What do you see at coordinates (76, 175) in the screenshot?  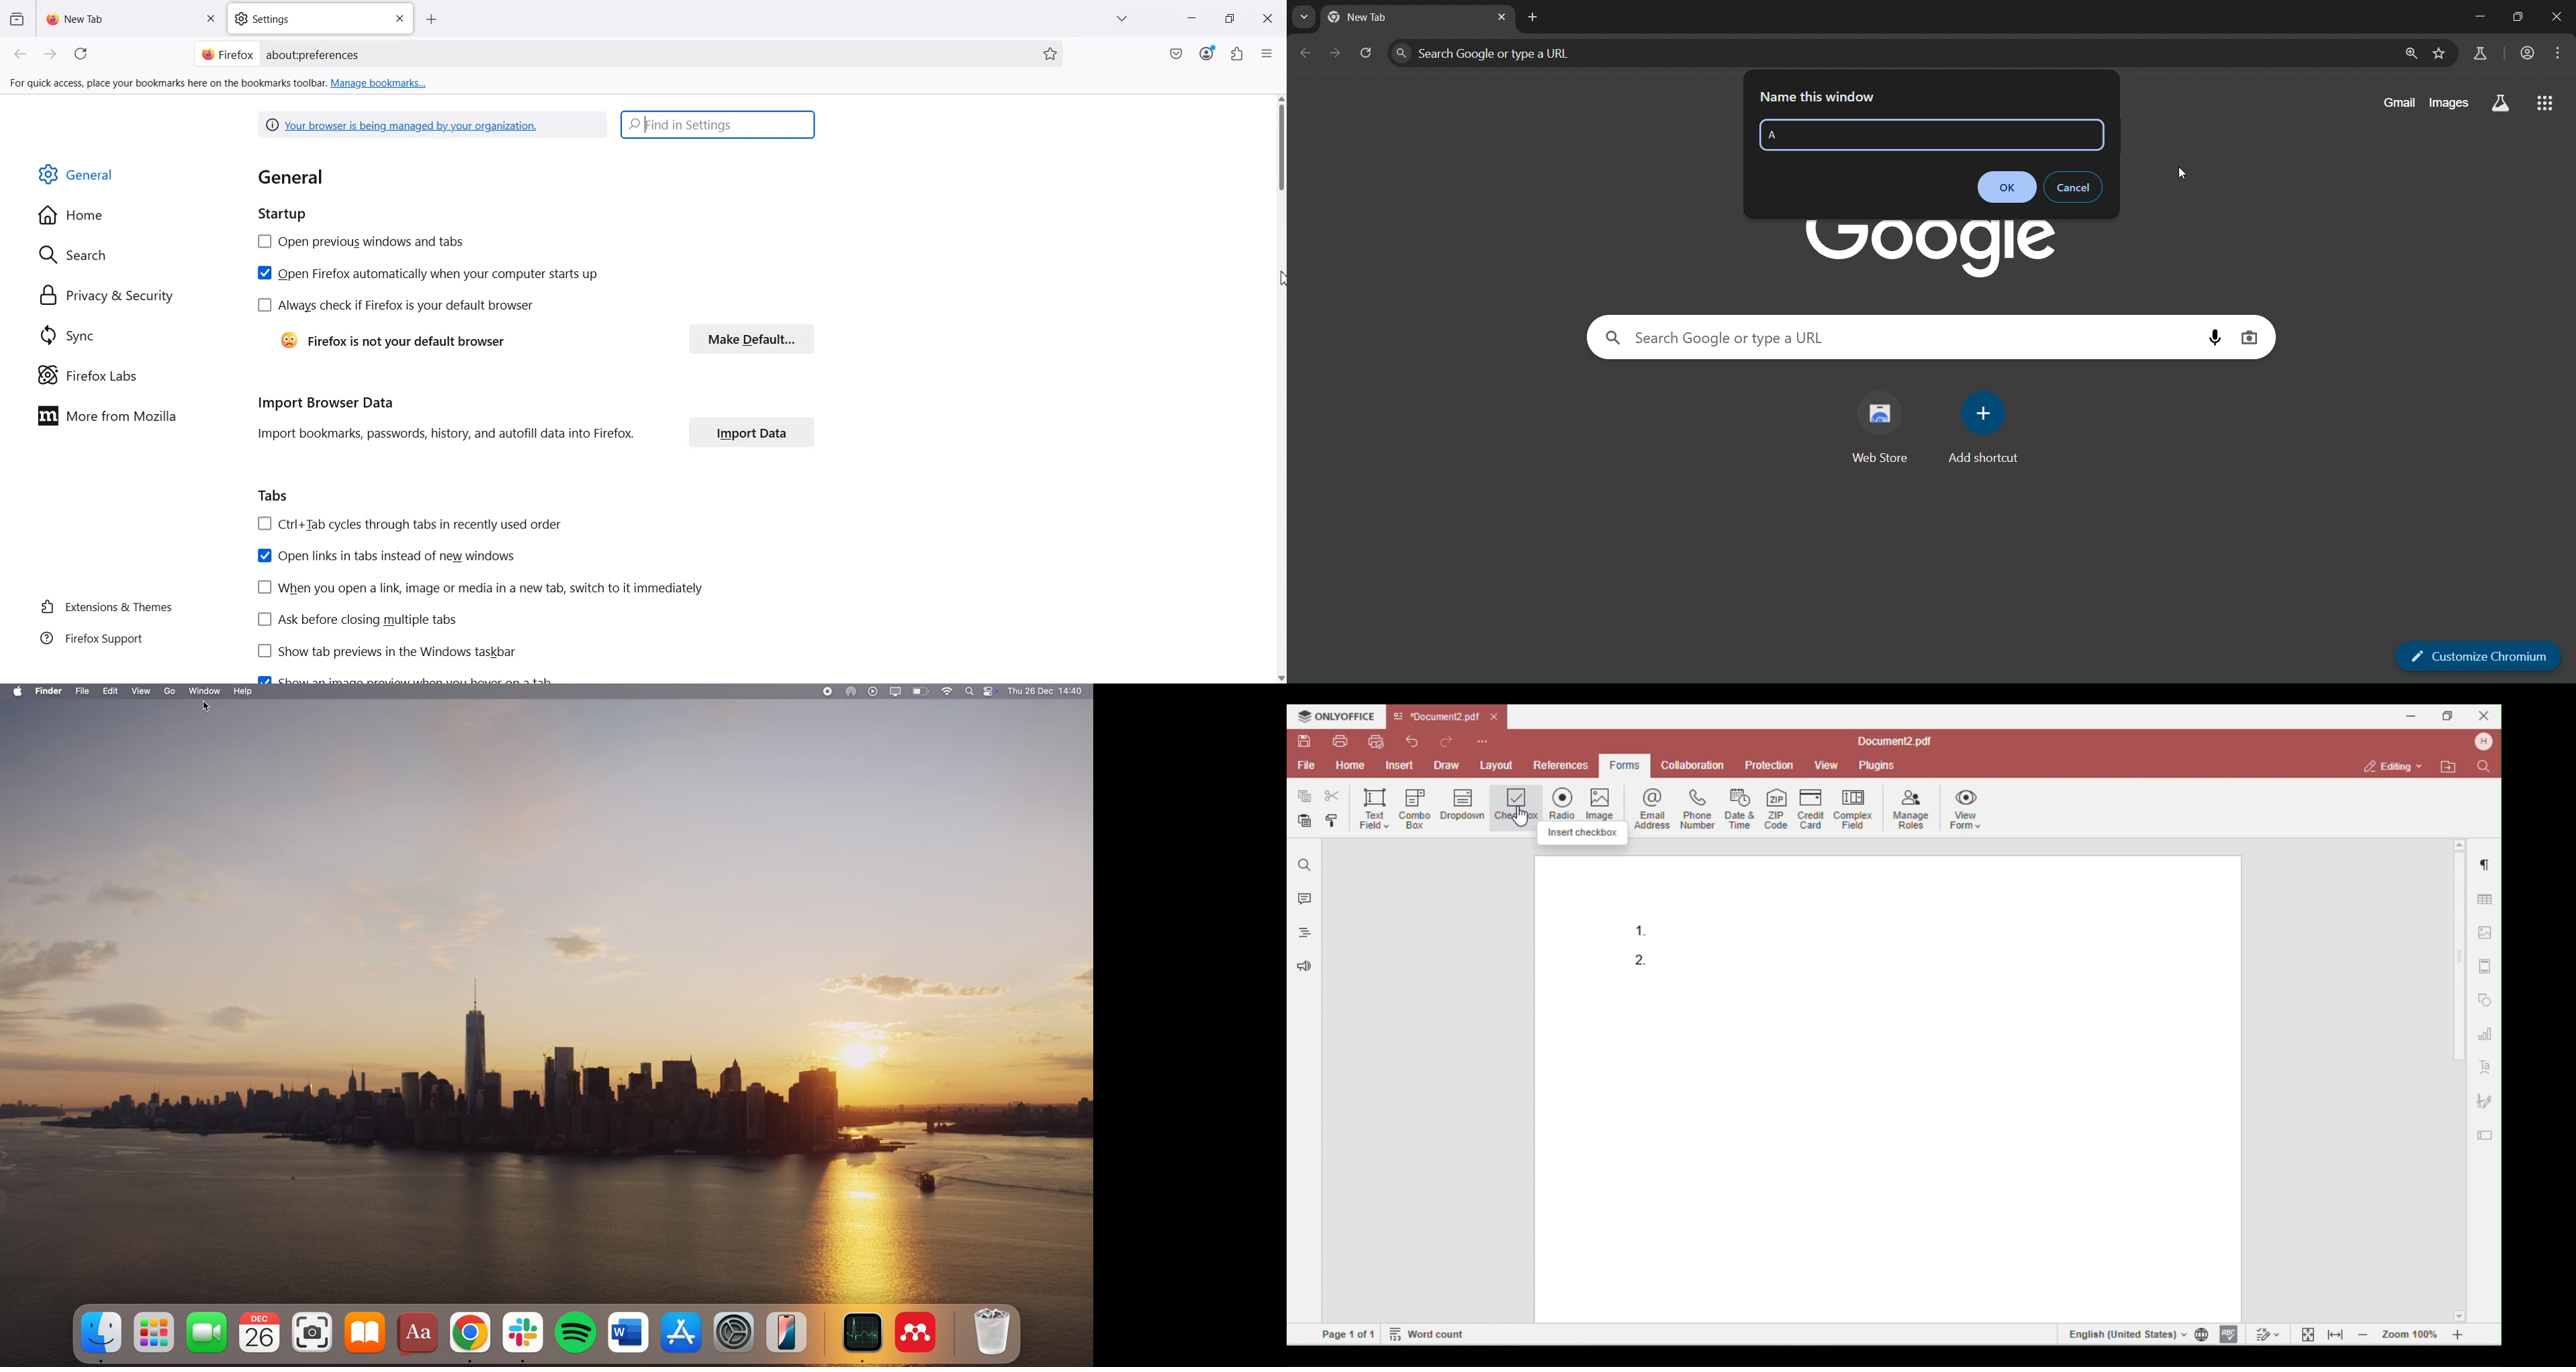 I see `fx] General` at bounding box center [76, 175].